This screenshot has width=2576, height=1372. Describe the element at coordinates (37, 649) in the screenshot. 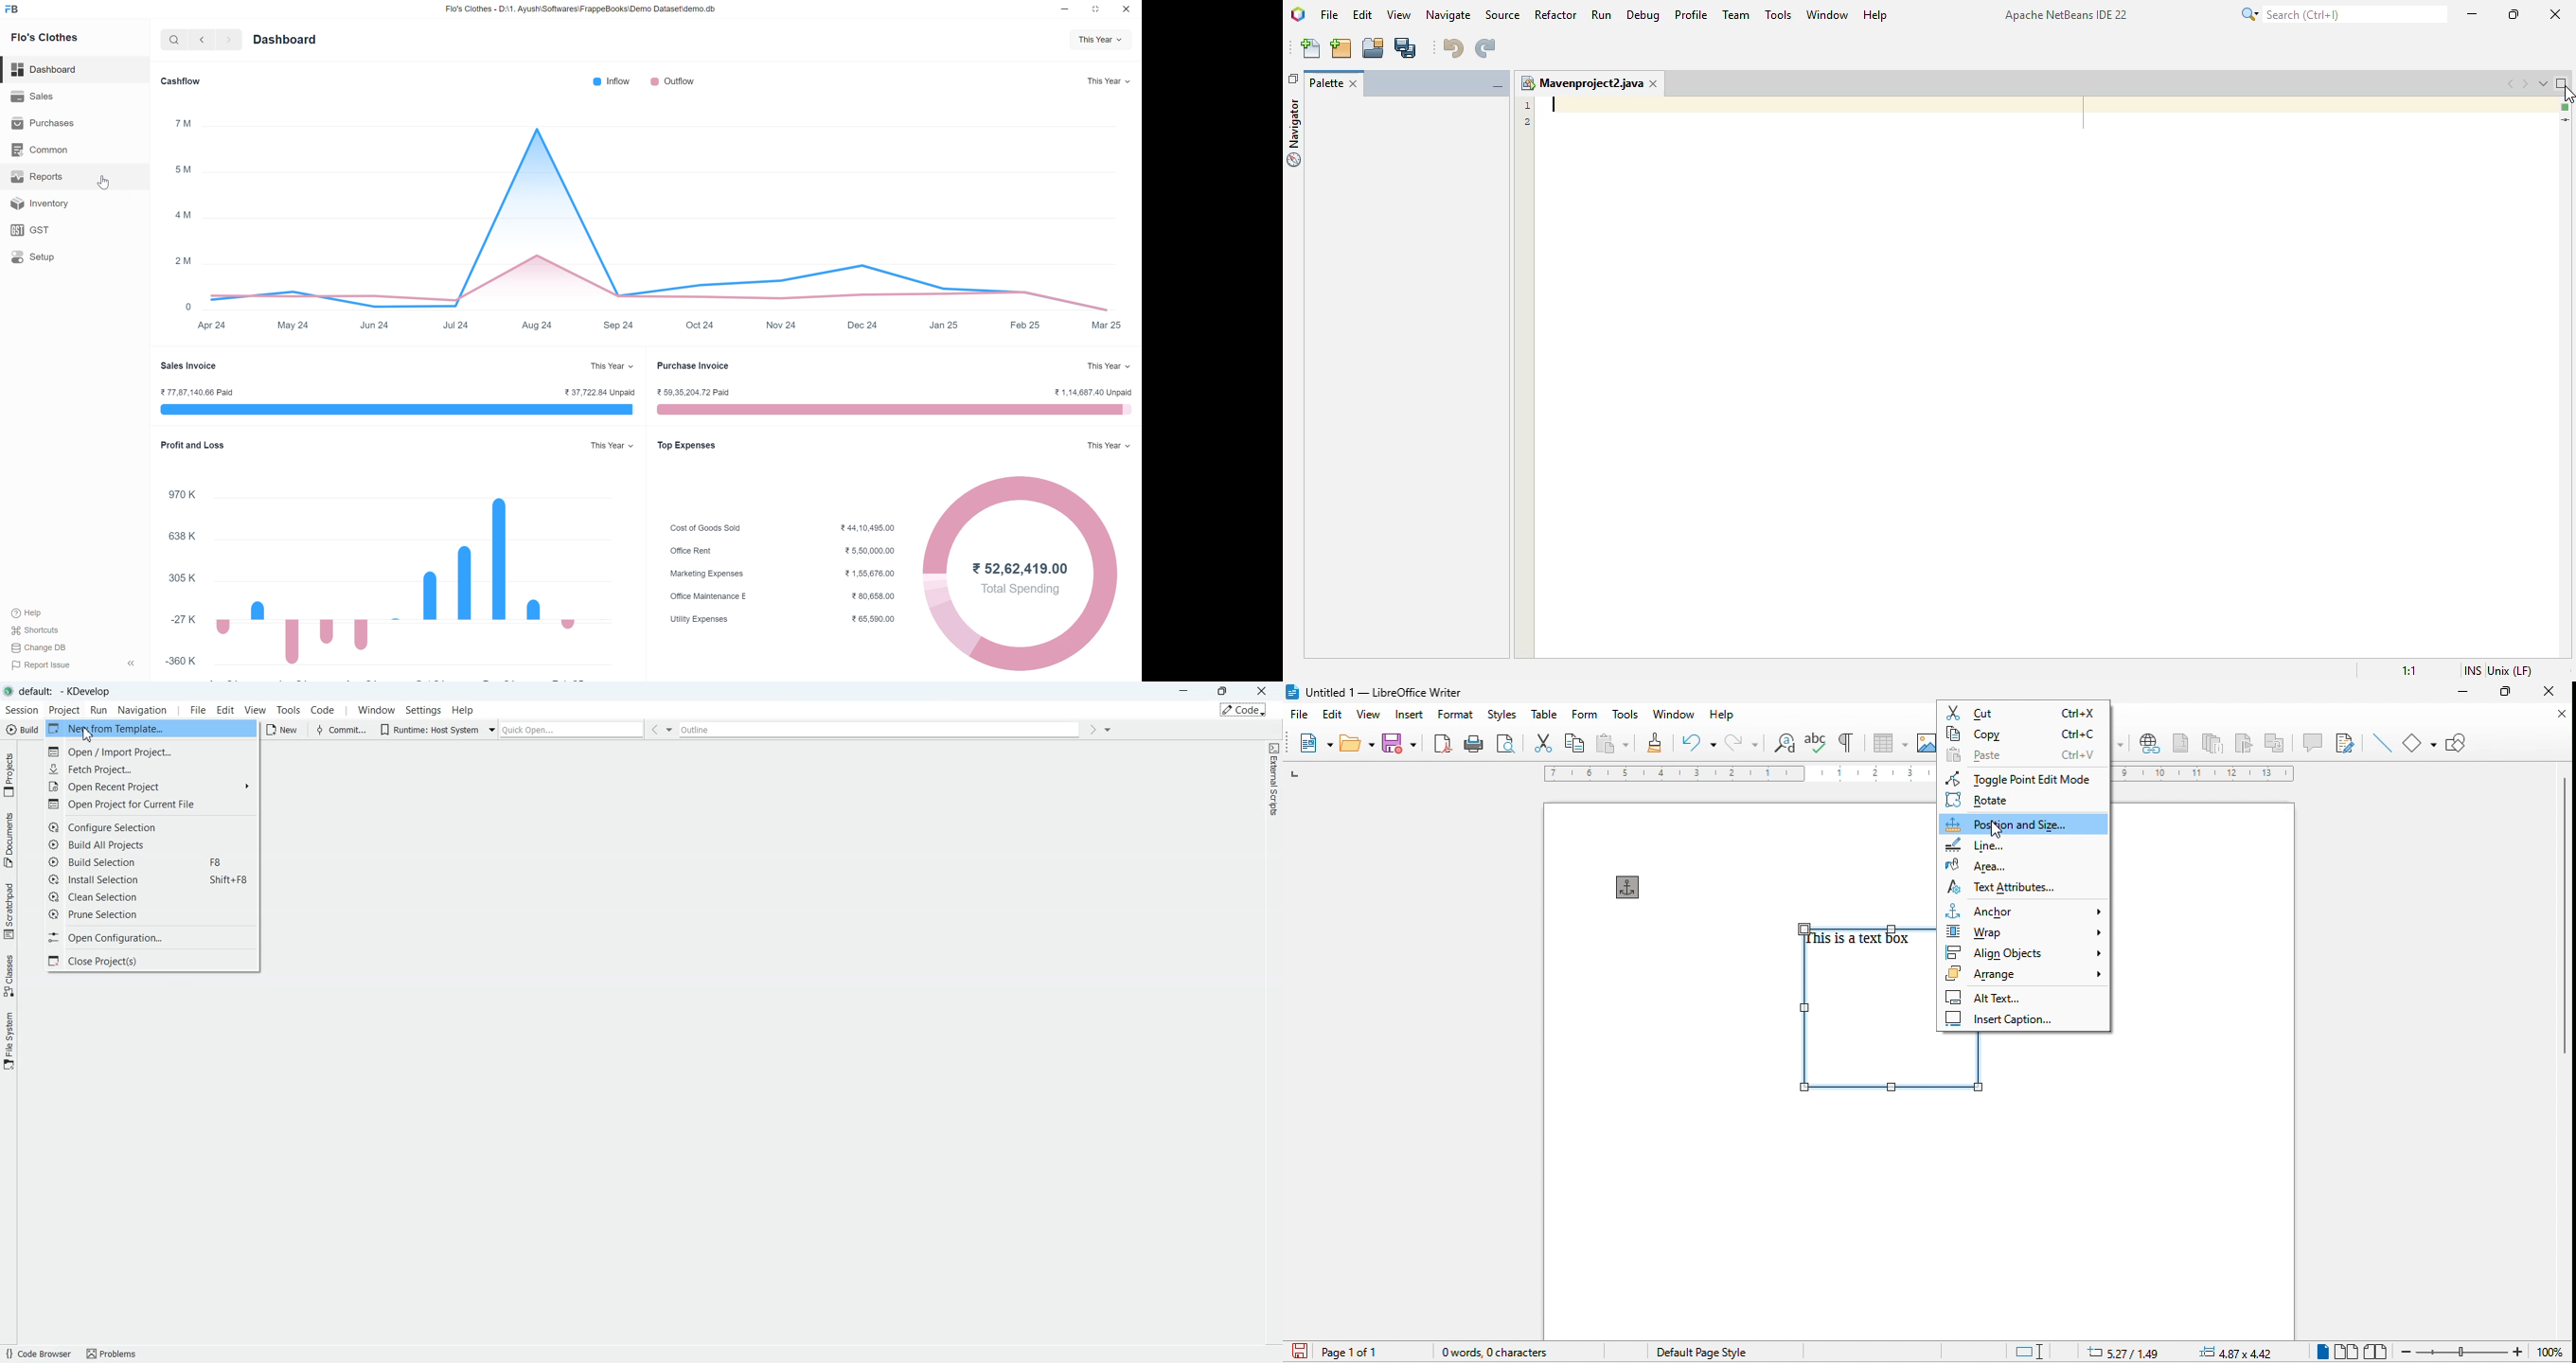

I see ` Change DB` at that location.